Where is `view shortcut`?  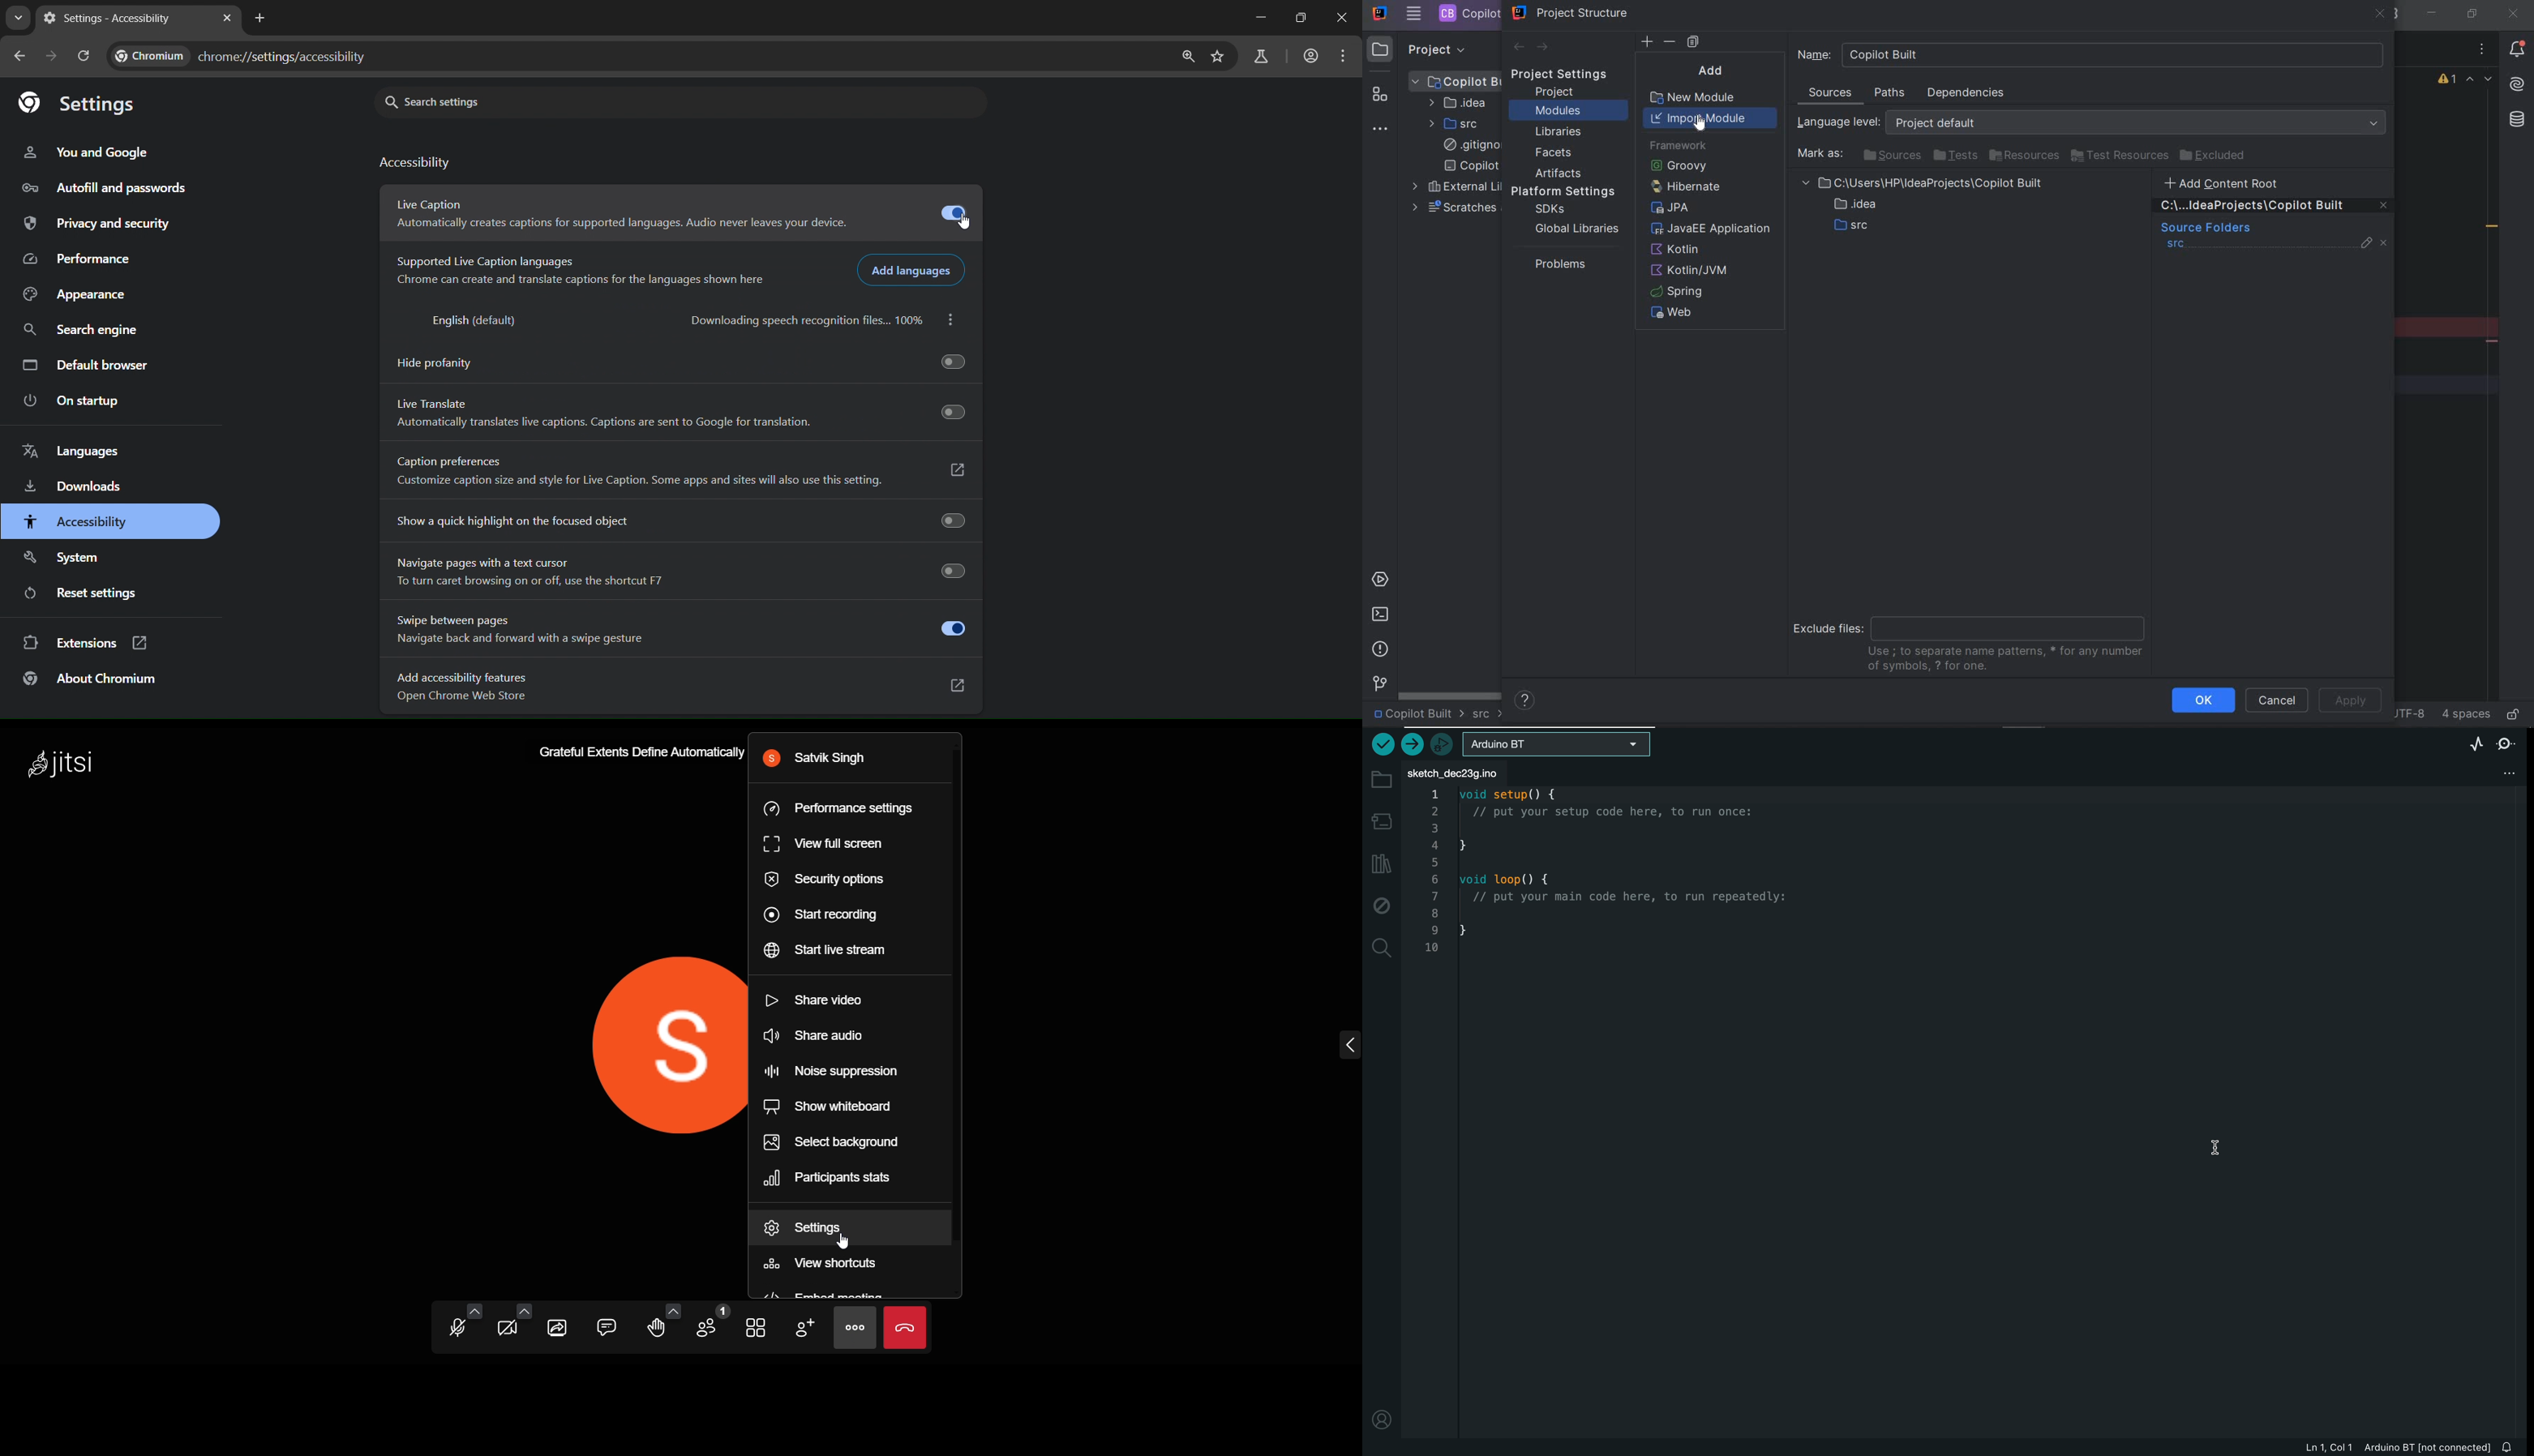
view shortcut is located at coordinates (823, 1266).